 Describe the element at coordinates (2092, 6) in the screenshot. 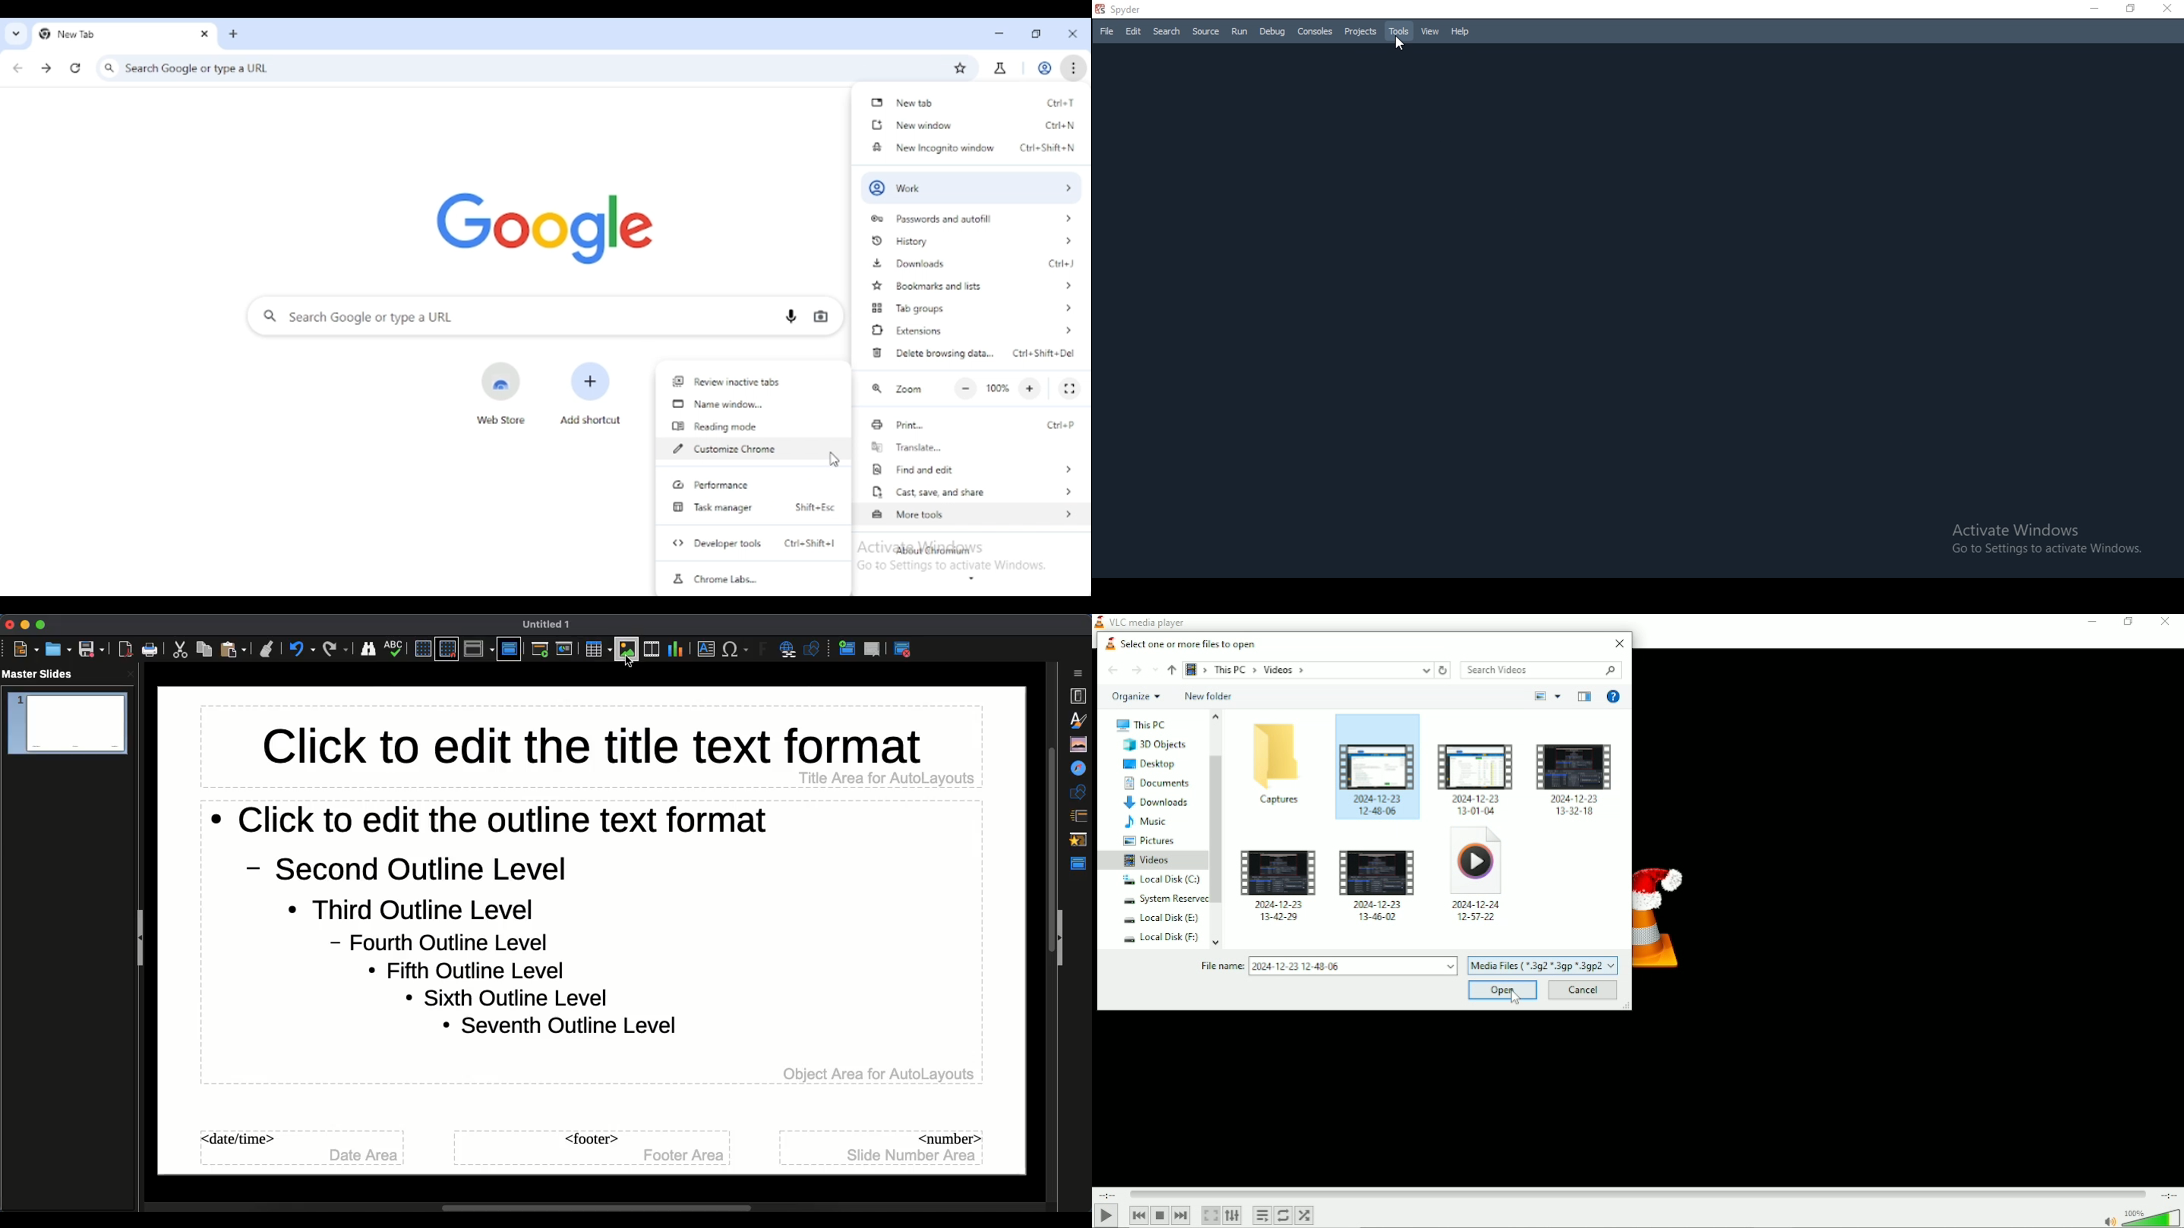

I see `Minimise` at that location.